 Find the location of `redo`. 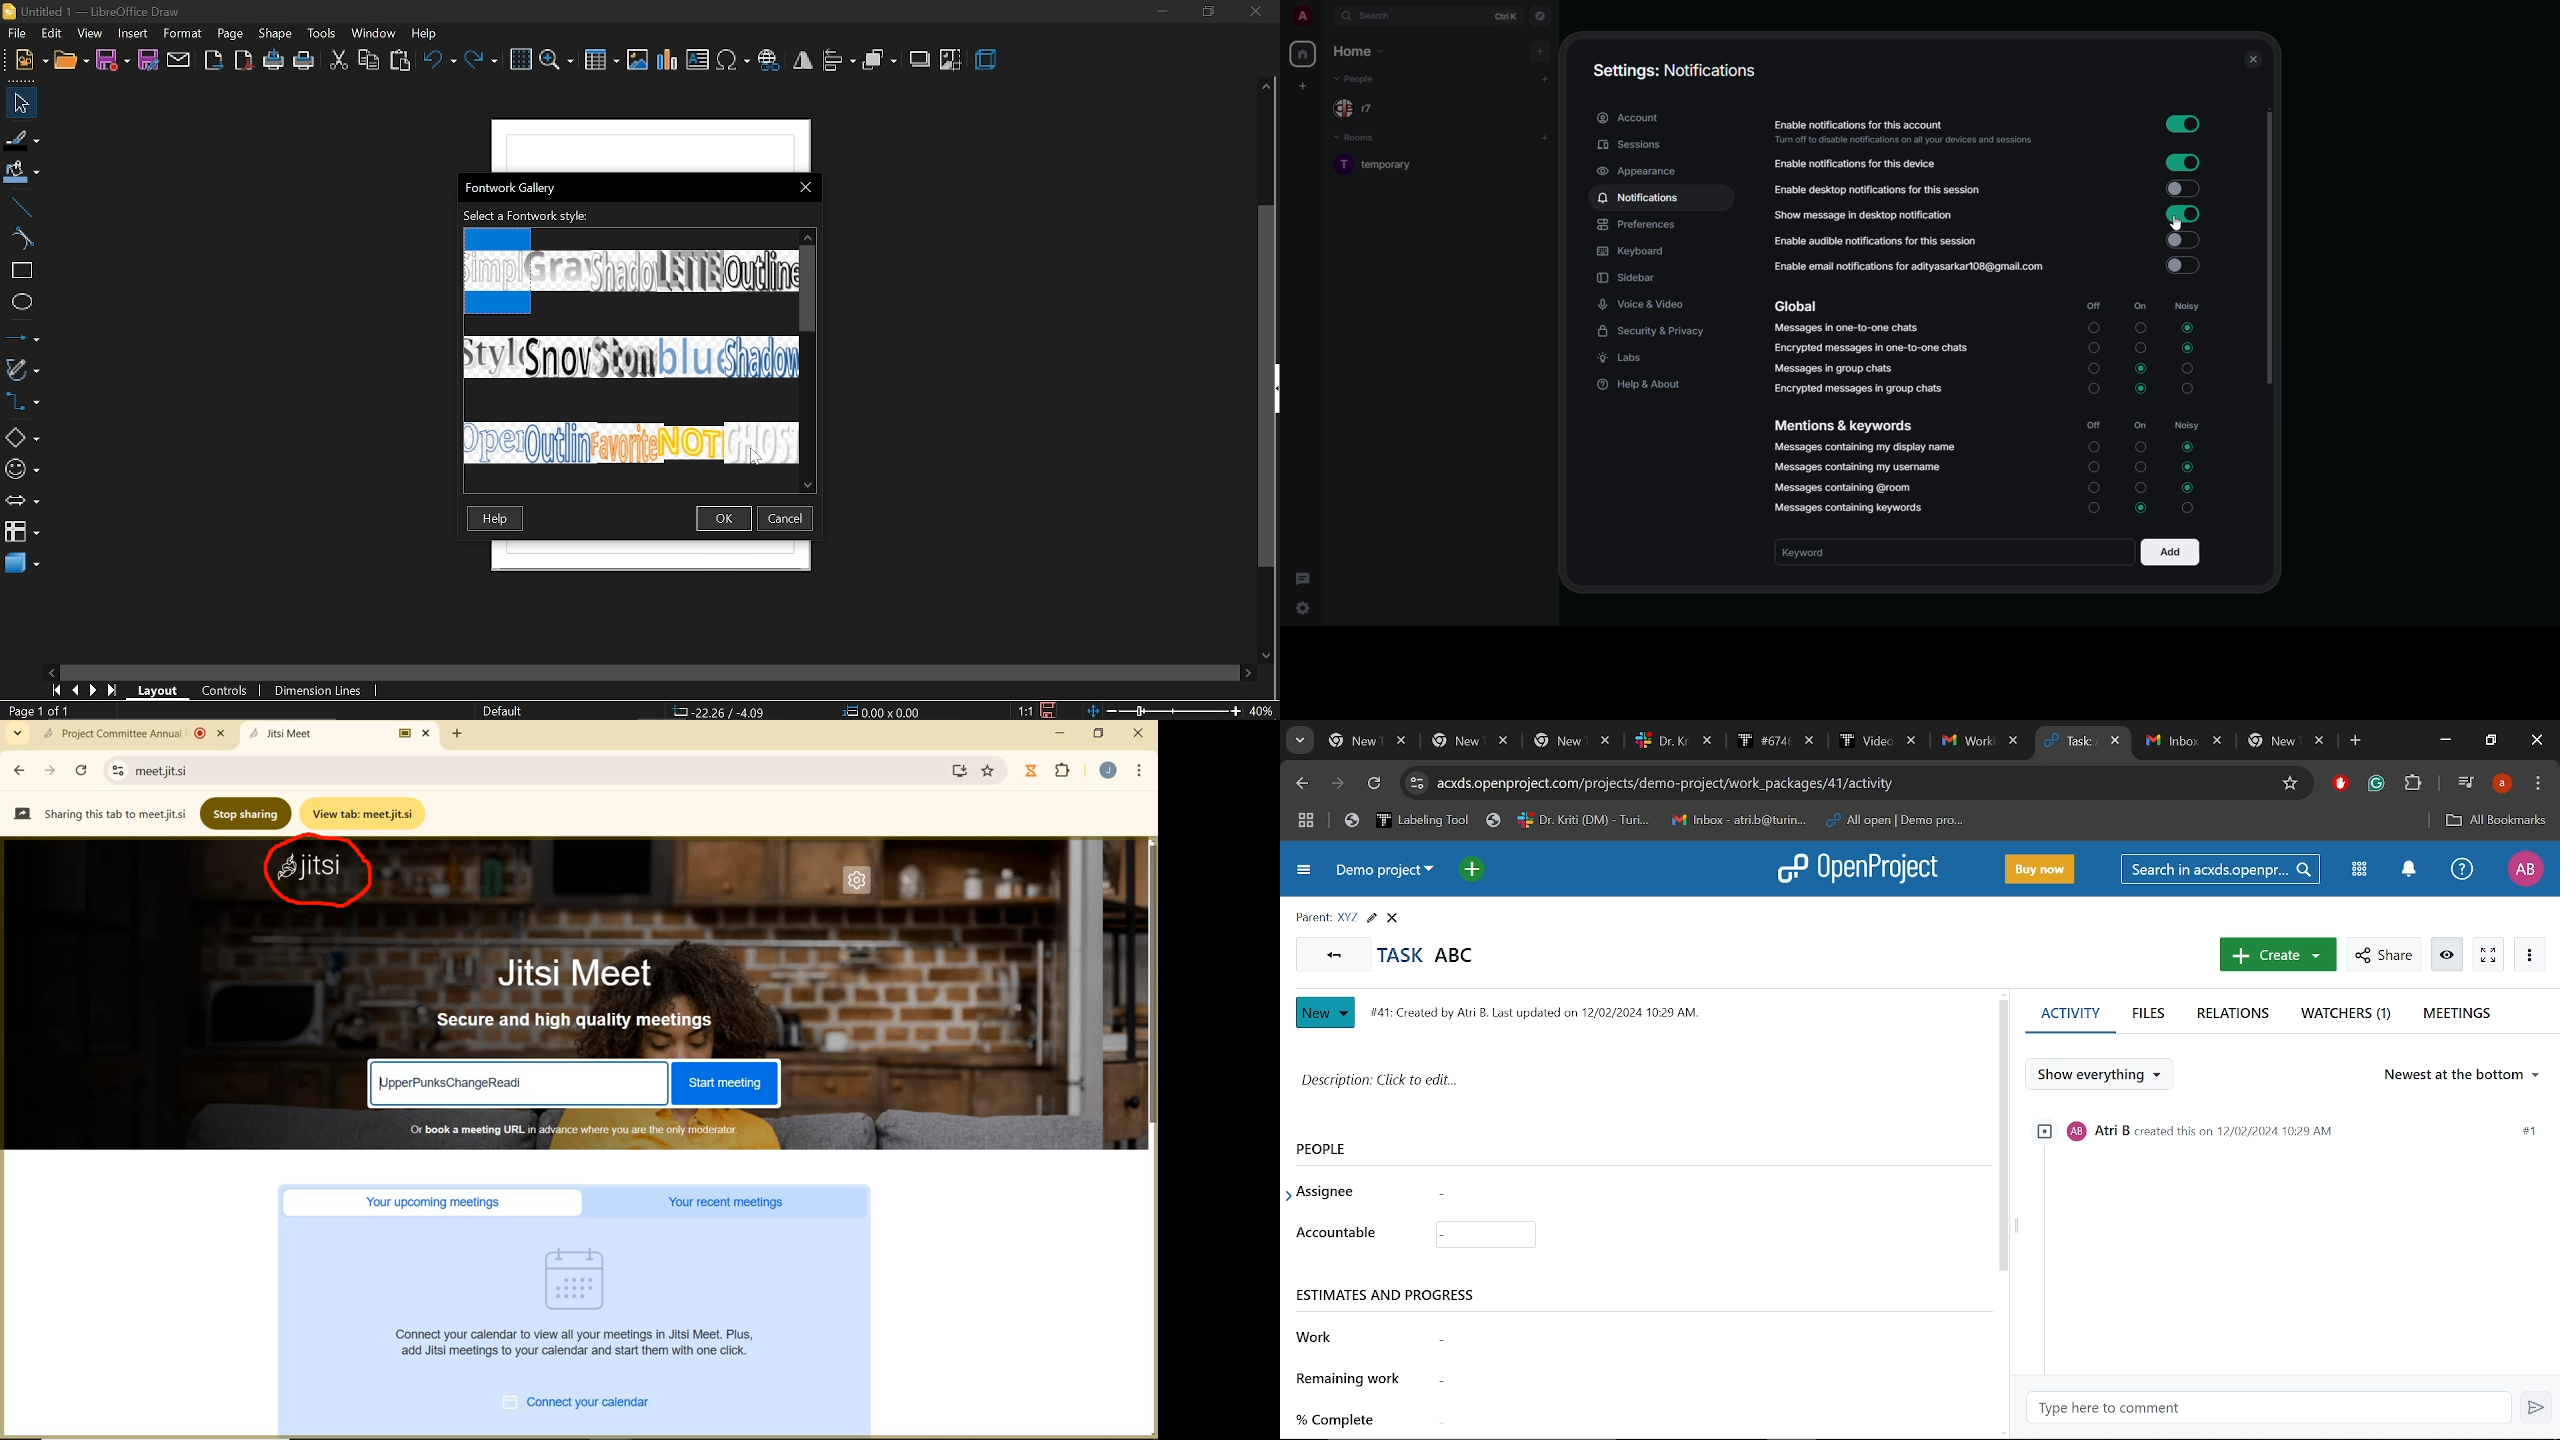

redo is located at coordinates (482, 62).